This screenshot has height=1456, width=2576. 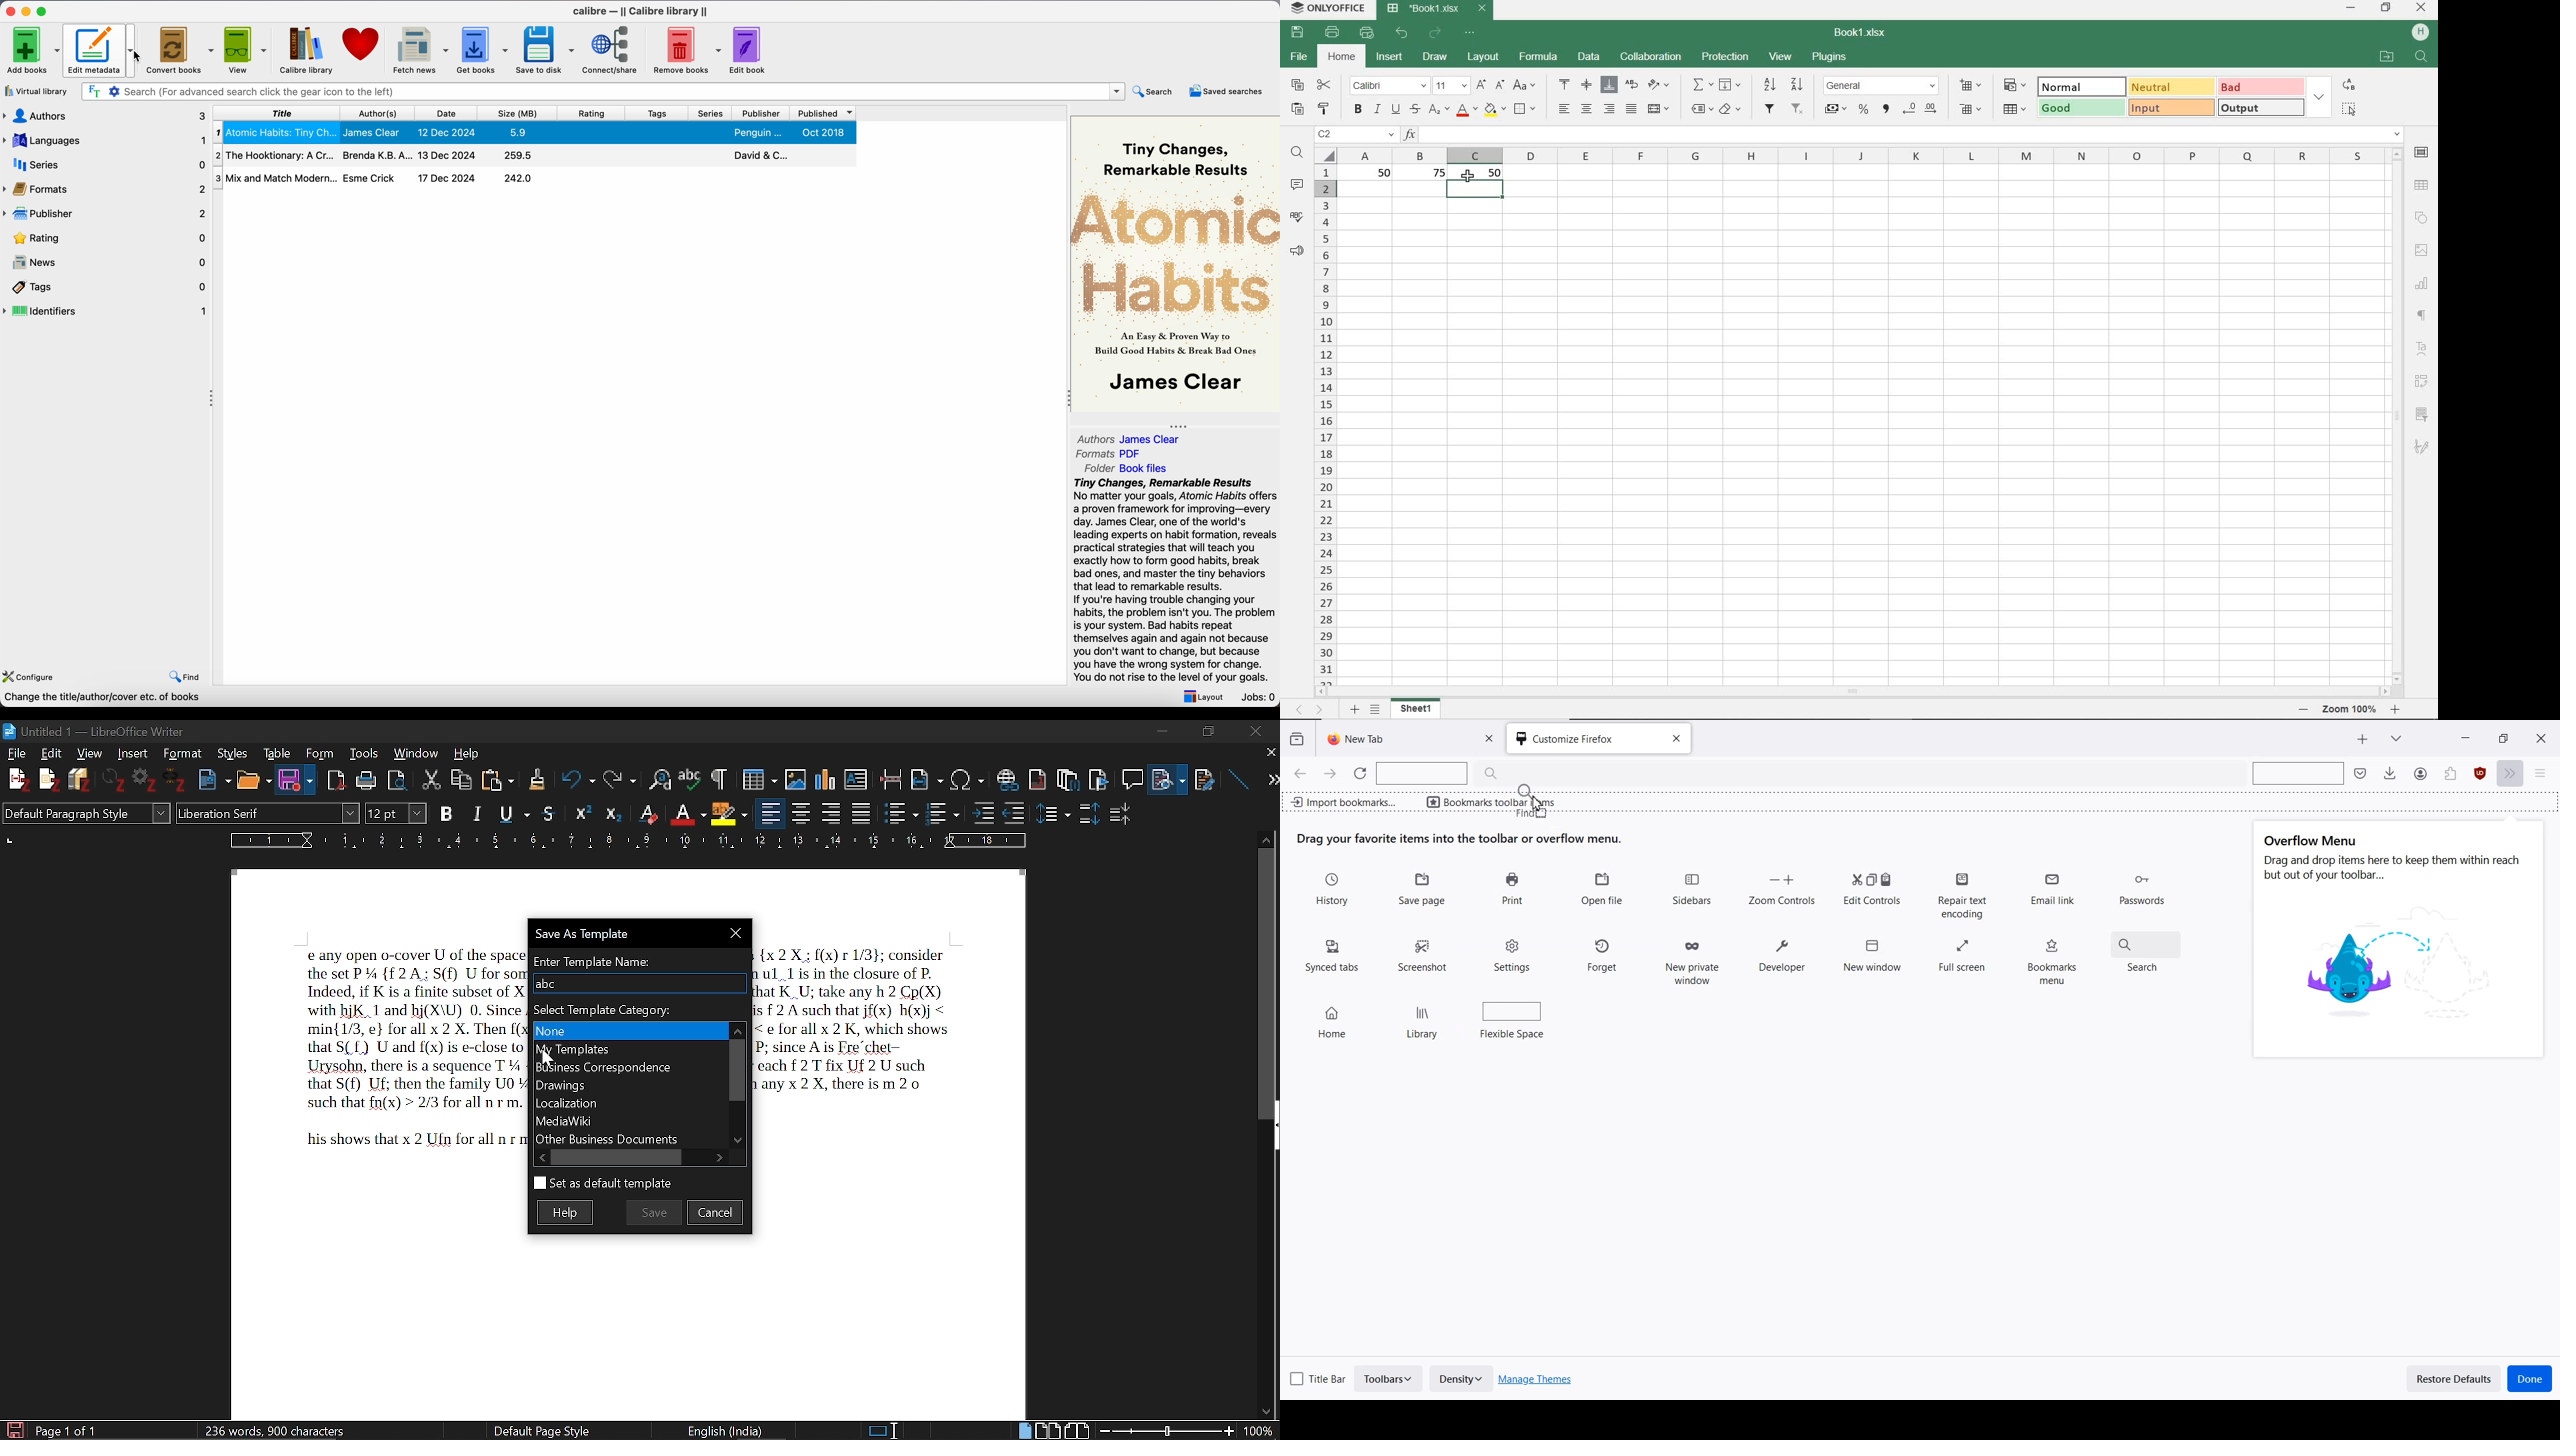 What do you see at coordinates (637, 958) in the screenshot?
I see `Enter Template Name` at bounding box center [637, 958].